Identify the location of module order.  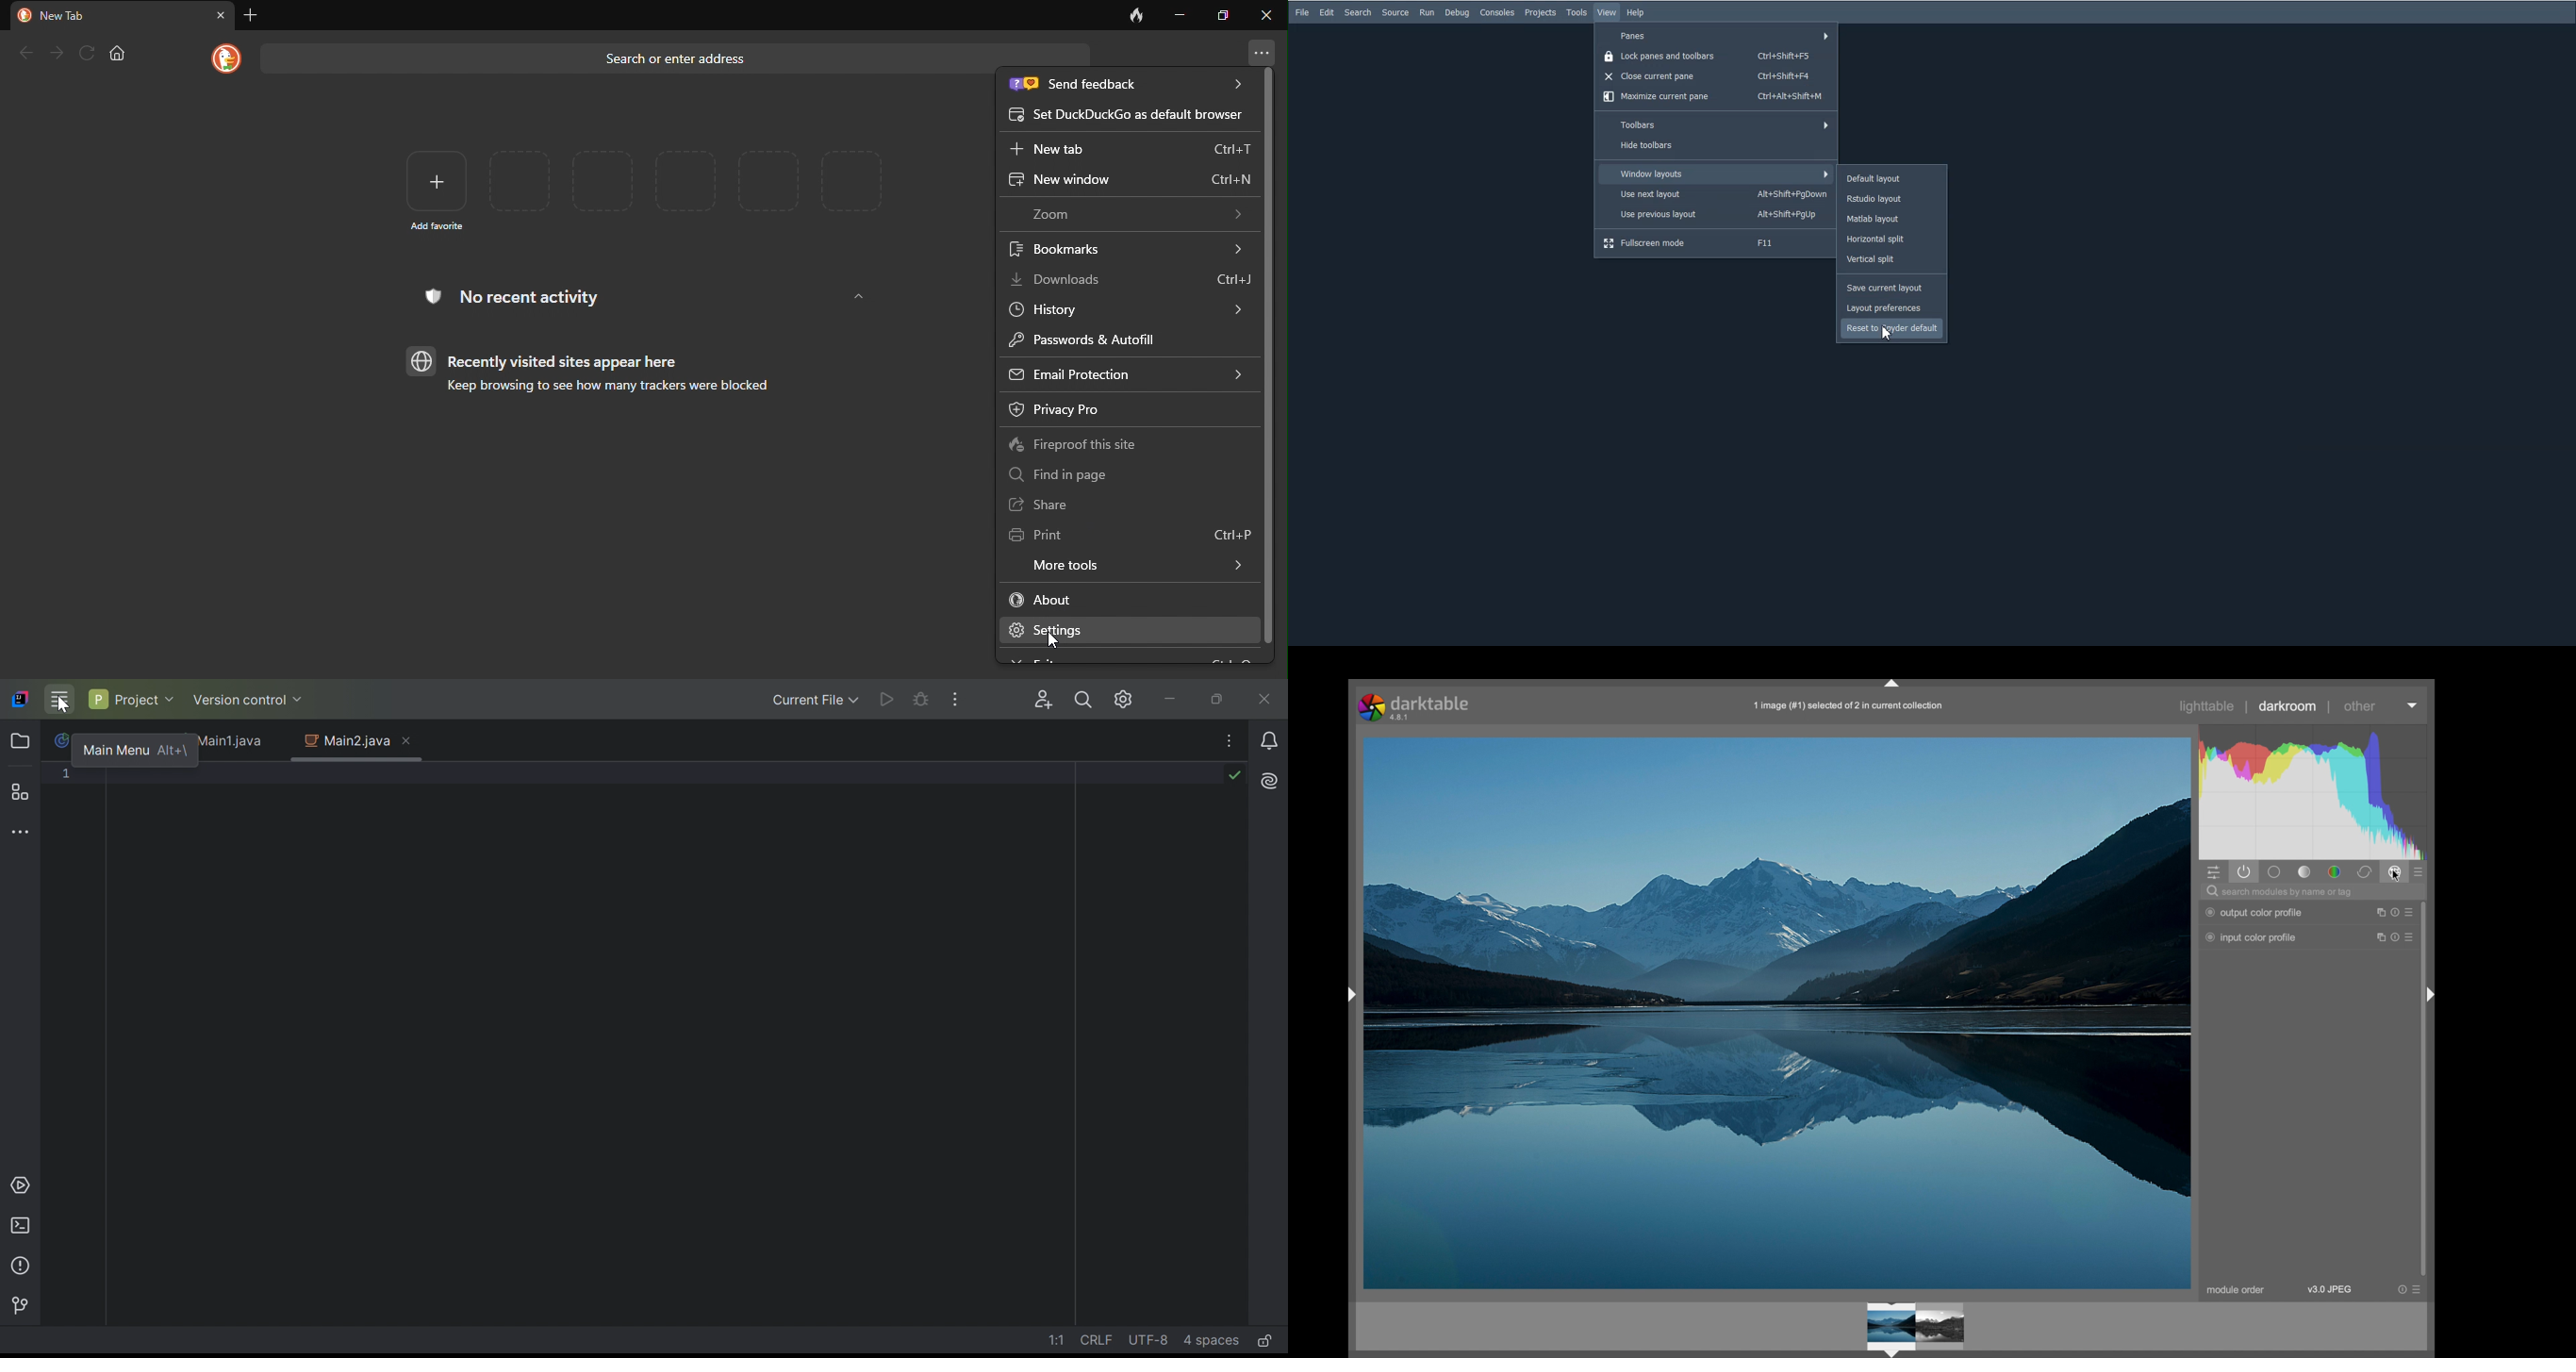
(2236, 1289).